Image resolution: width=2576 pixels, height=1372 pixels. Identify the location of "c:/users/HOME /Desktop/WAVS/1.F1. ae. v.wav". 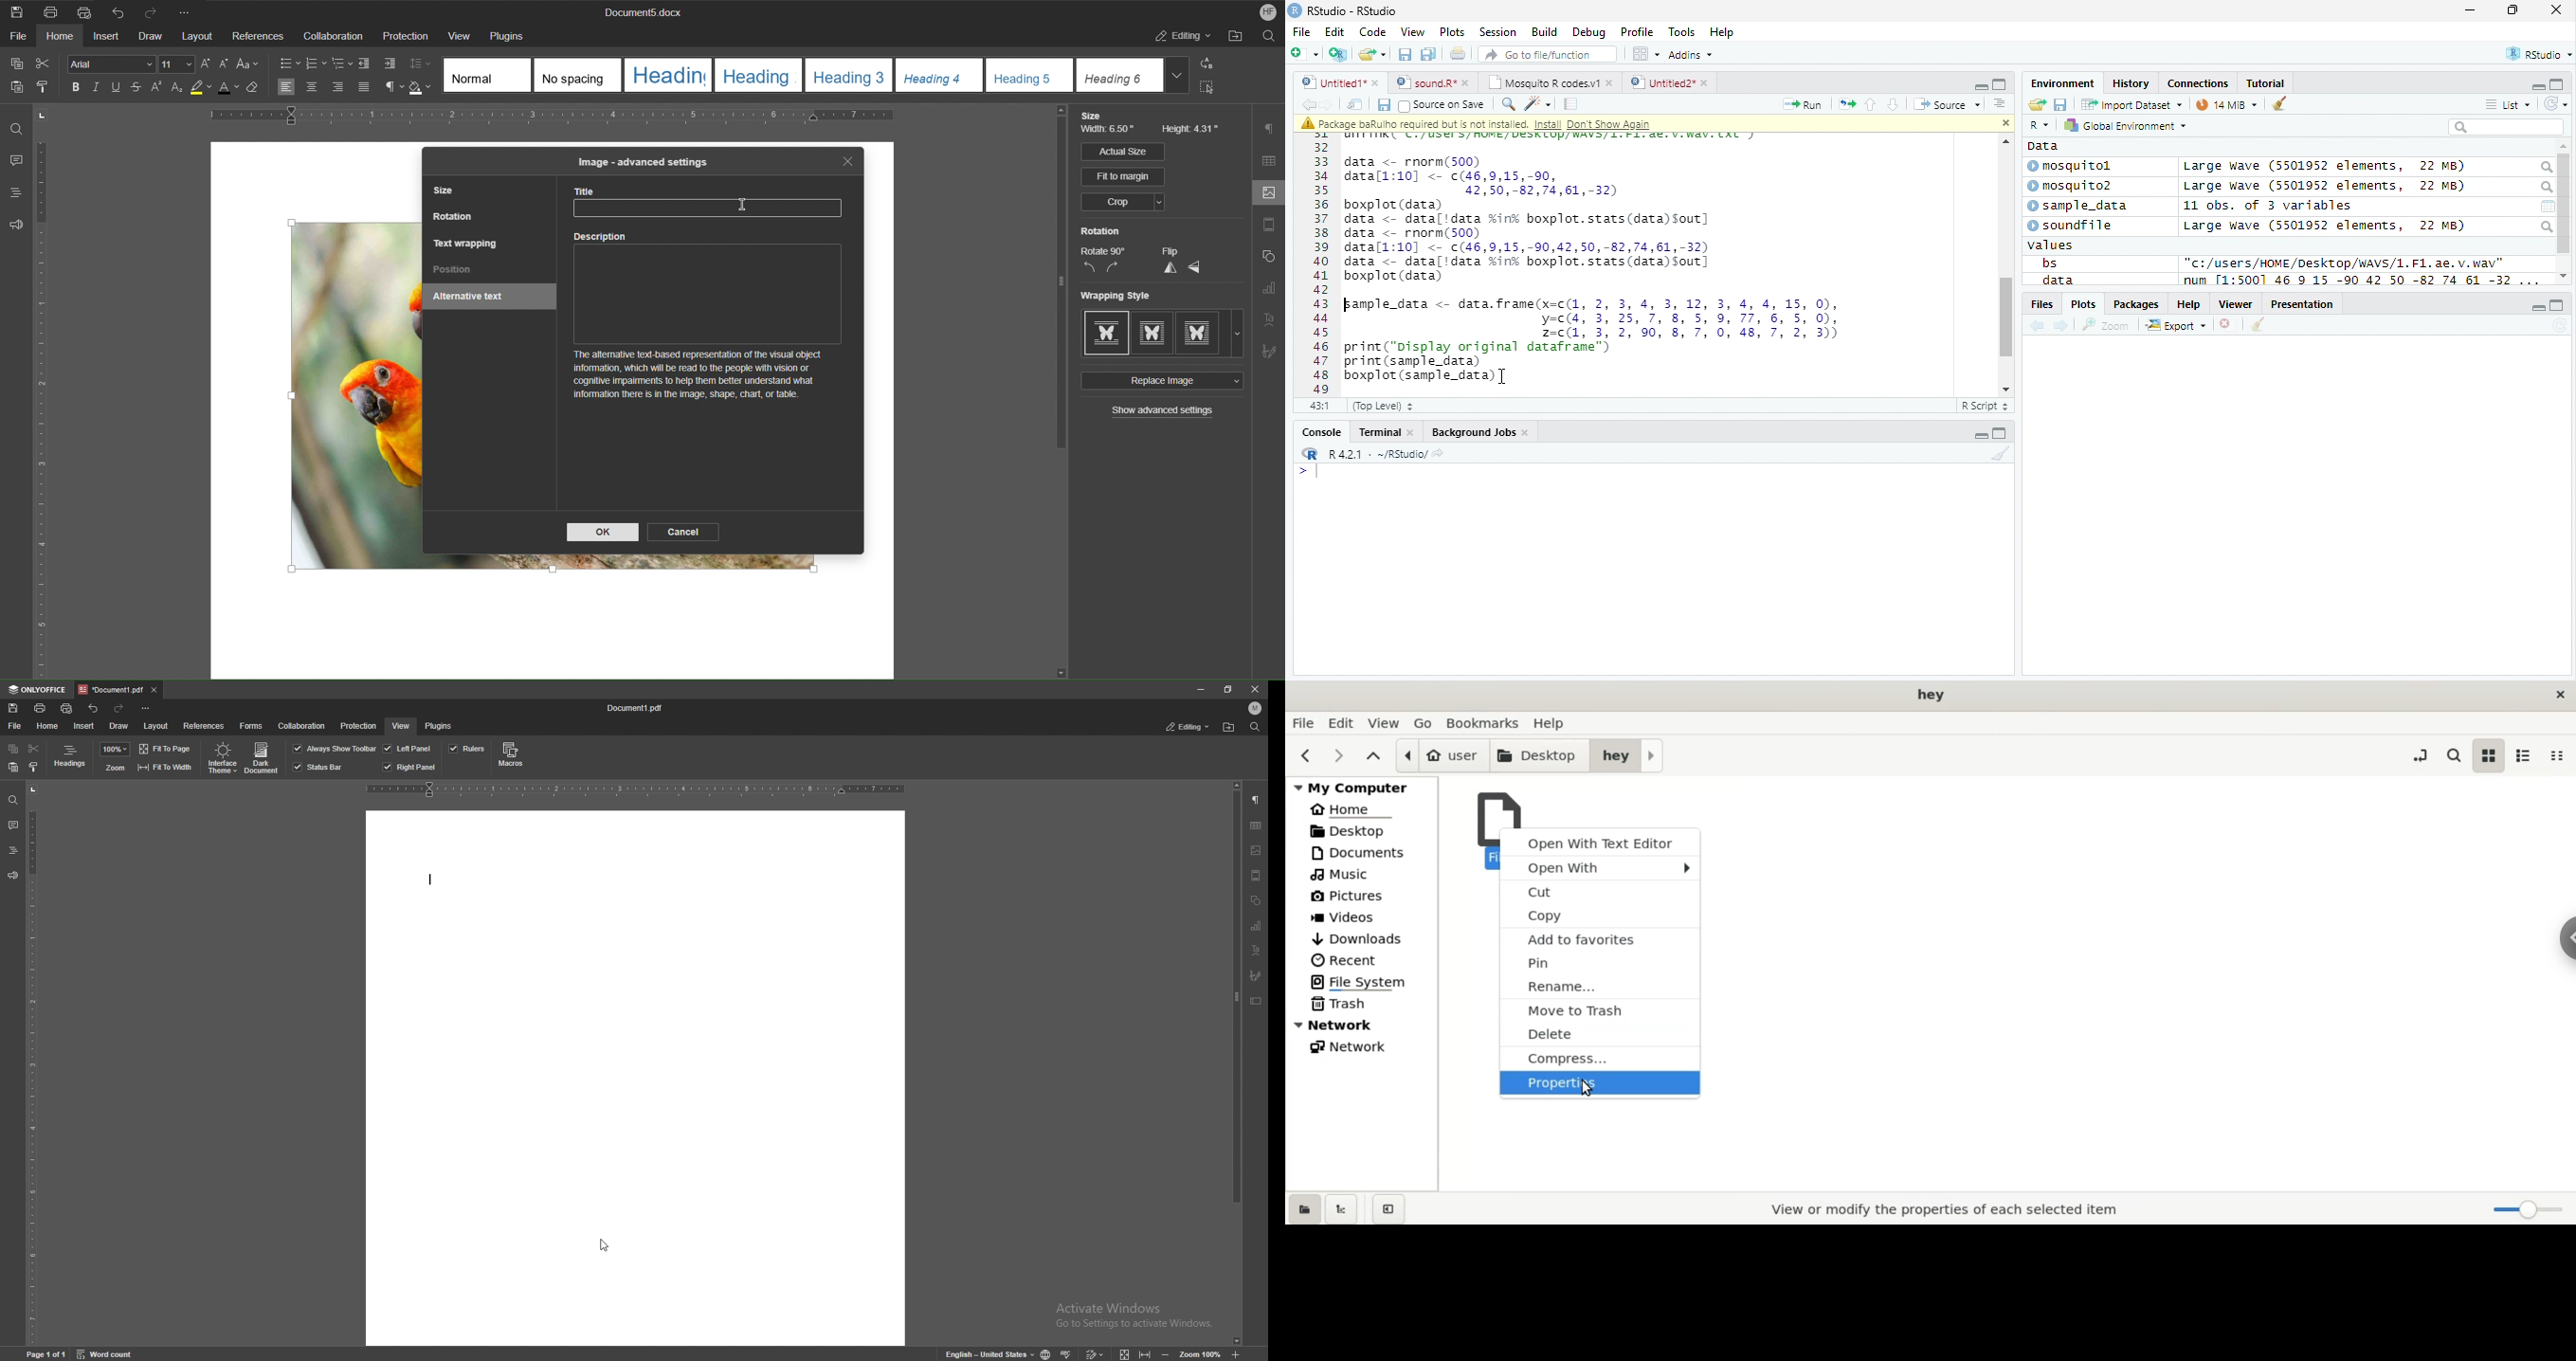
(2345, 263).